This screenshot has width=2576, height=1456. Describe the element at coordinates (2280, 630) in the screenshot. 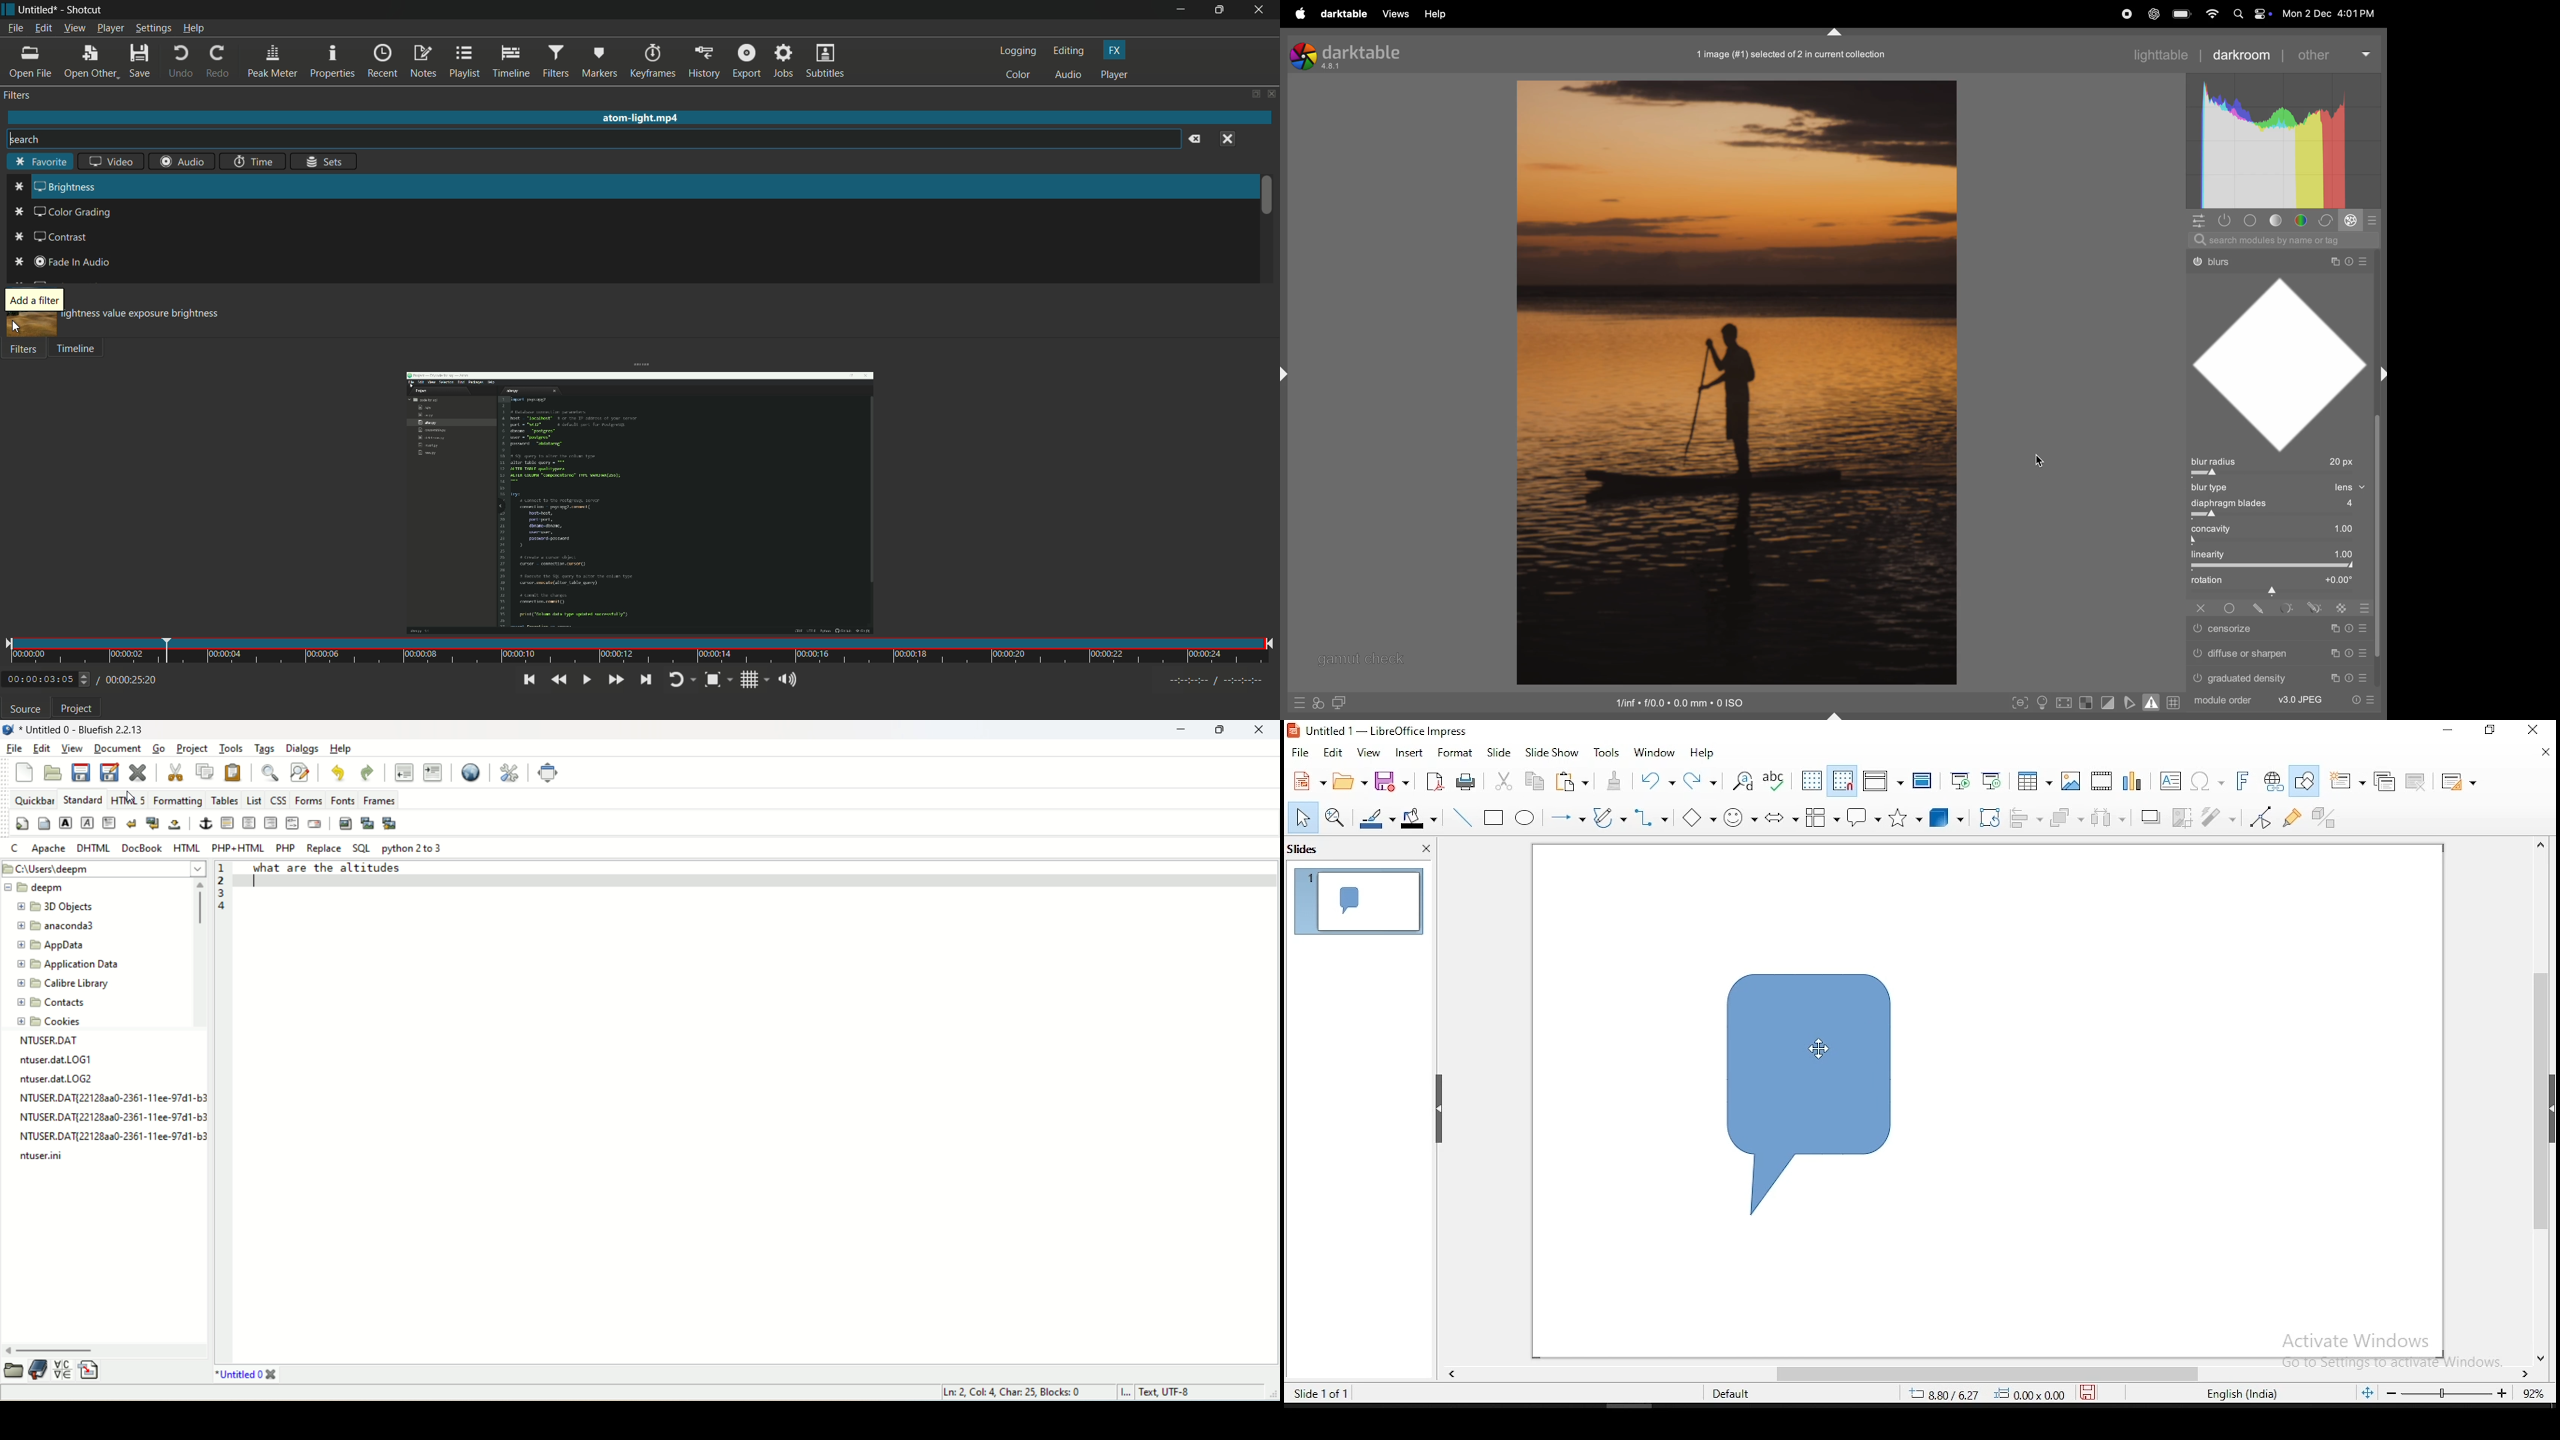

I see `` at that location.